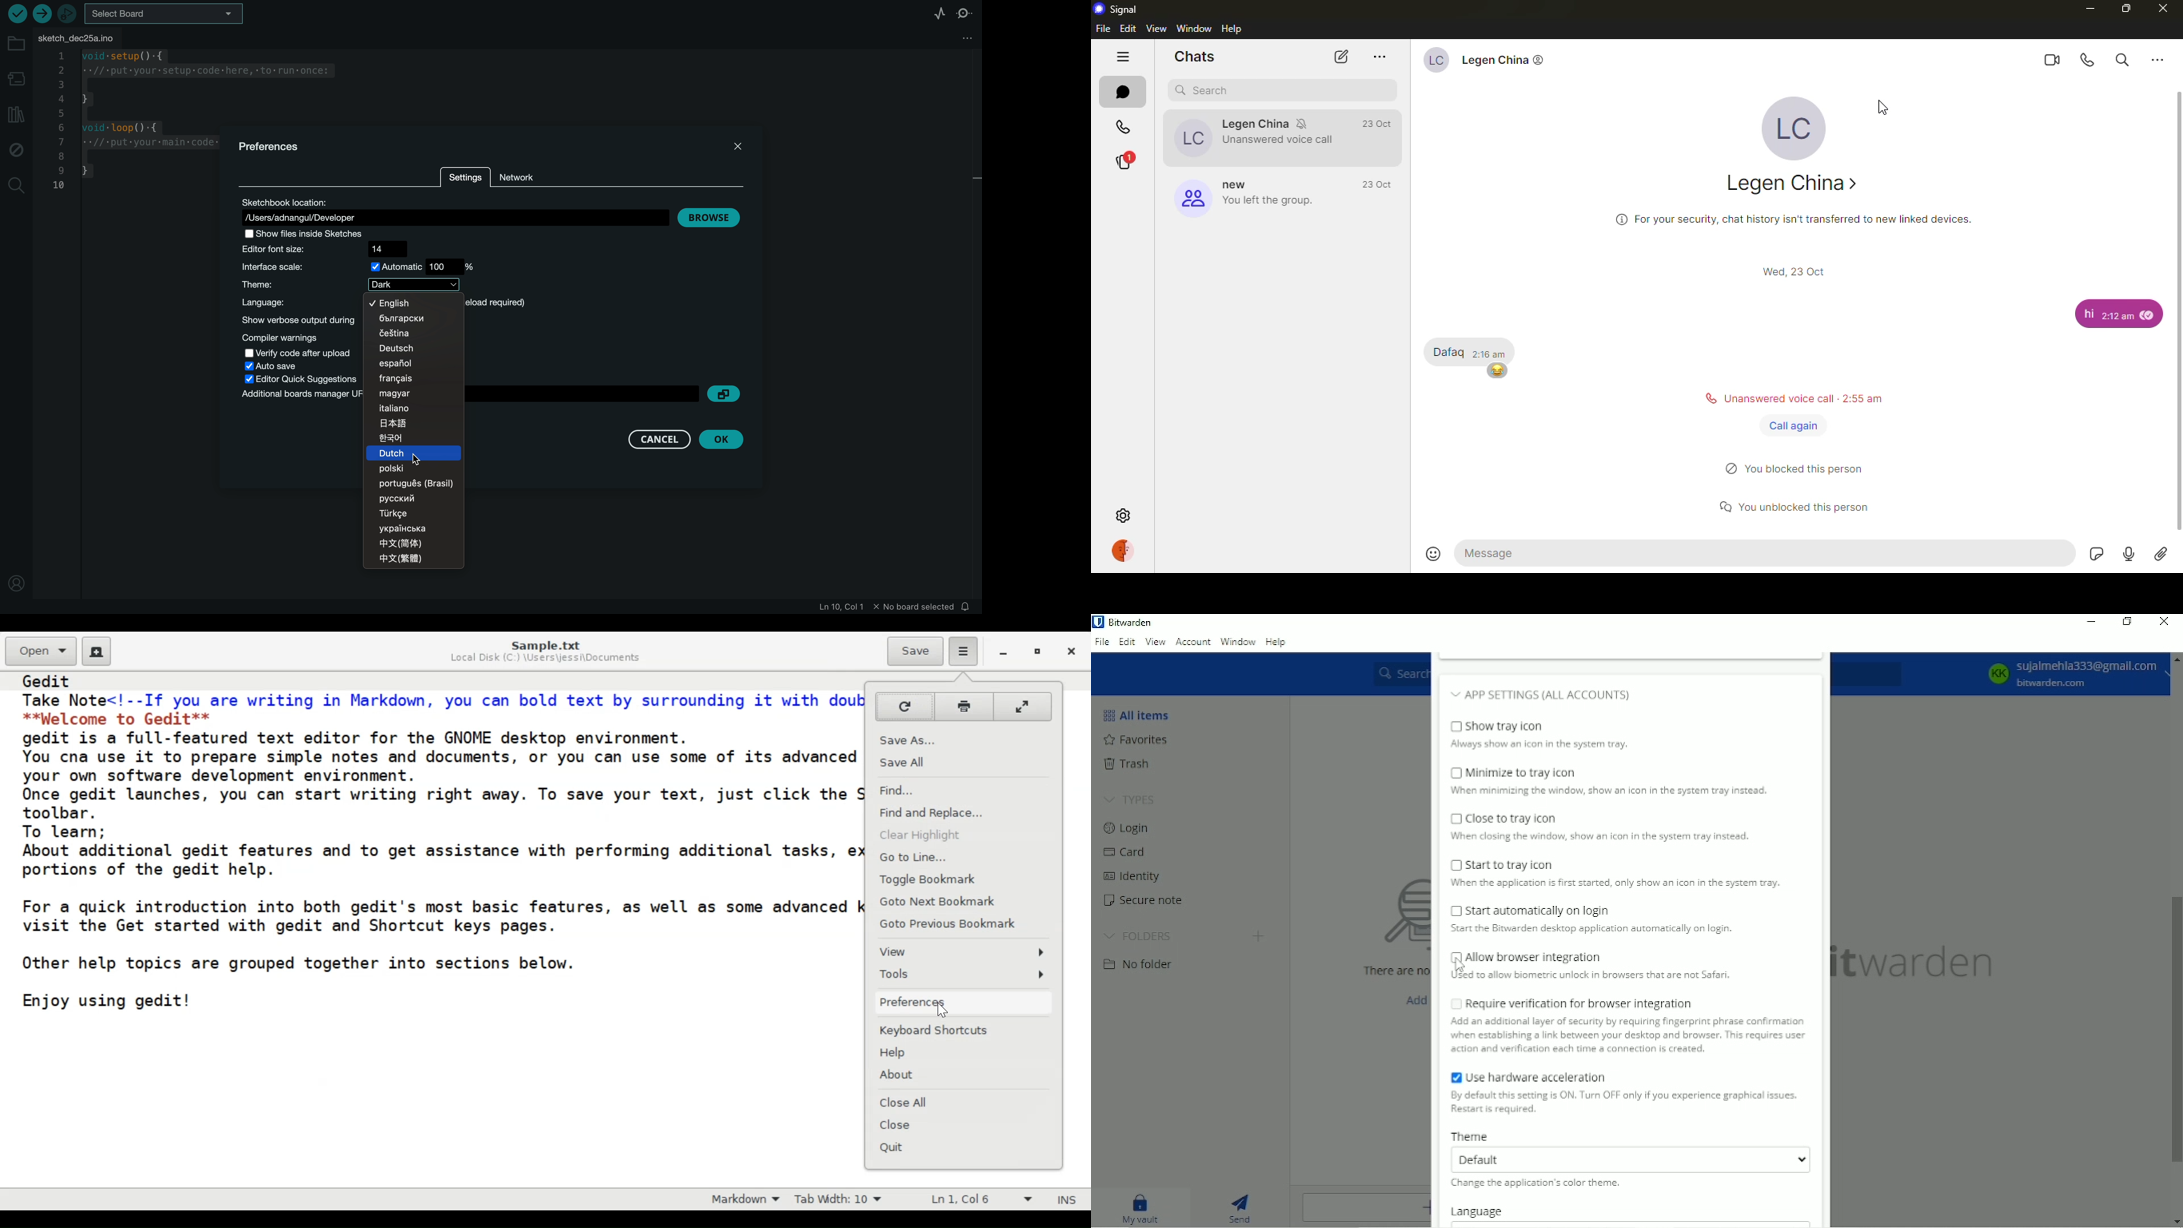  Describe the element at coordinates (1615, 793) in the screenshot. I see `When minimizing the window, show an icon in the system tray instead` at that location.